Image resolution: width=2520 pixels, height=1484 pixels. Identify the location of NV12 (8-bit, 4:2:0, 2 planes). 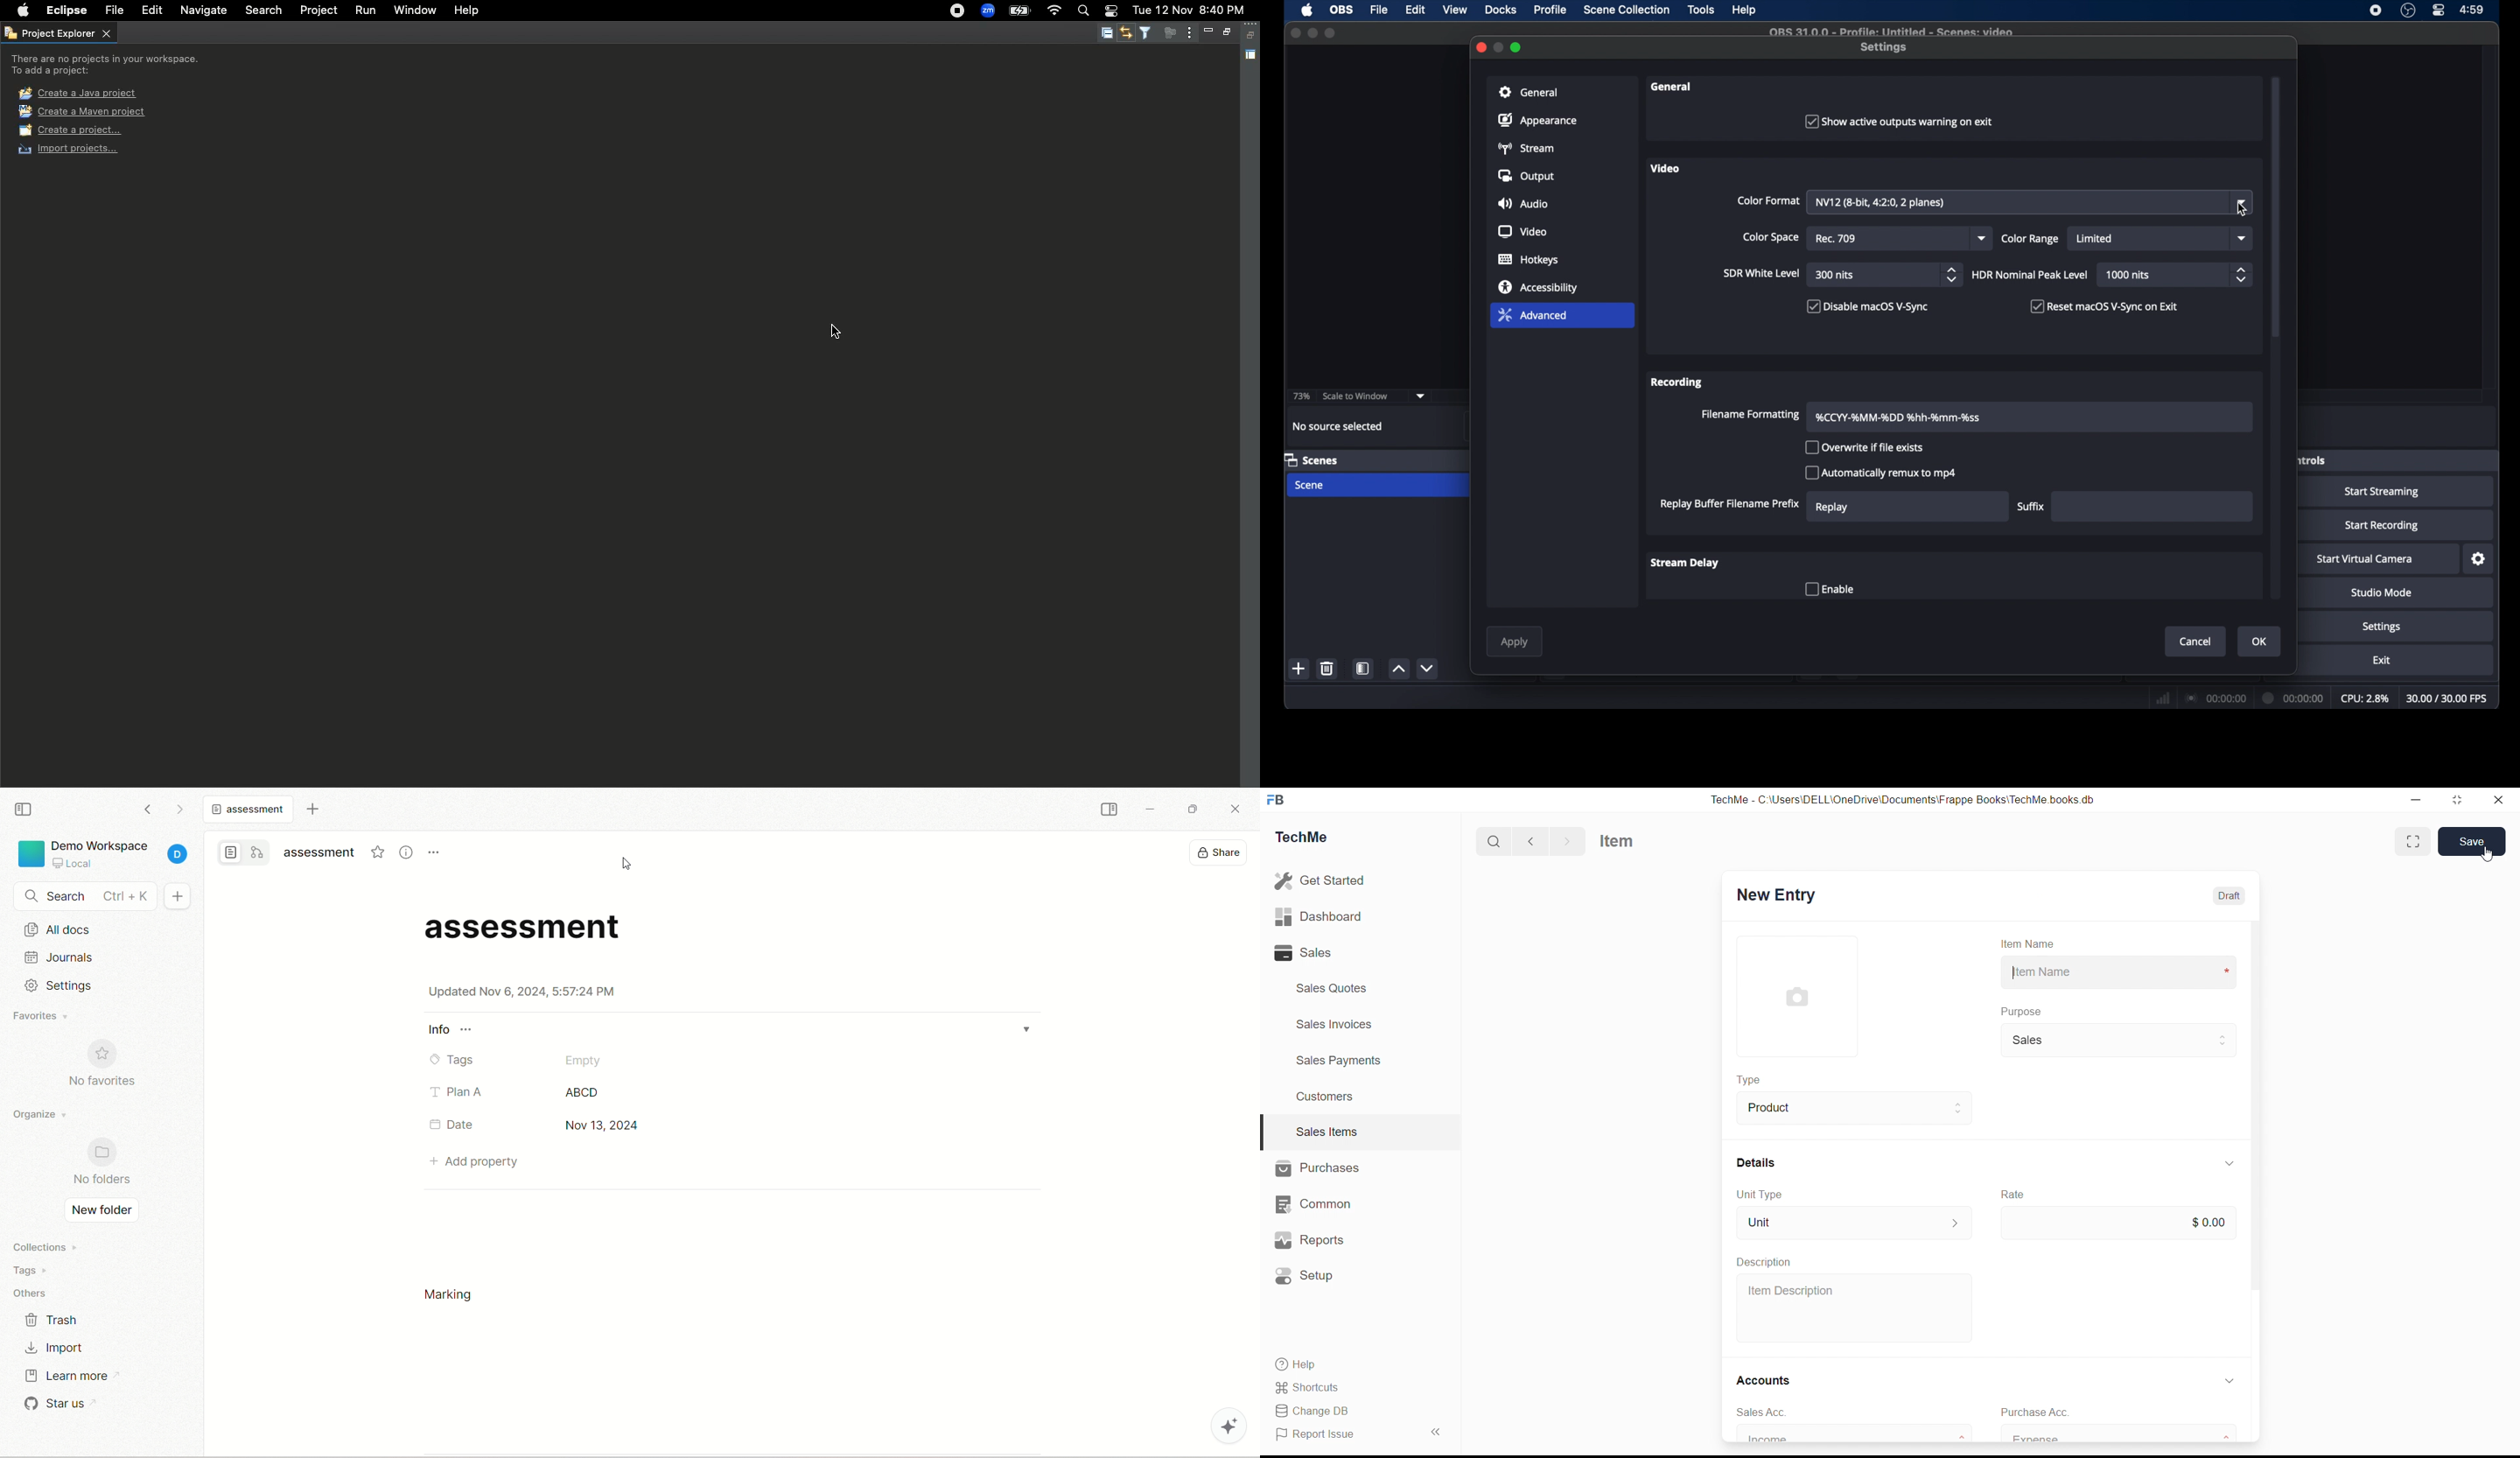
(1884, 202).